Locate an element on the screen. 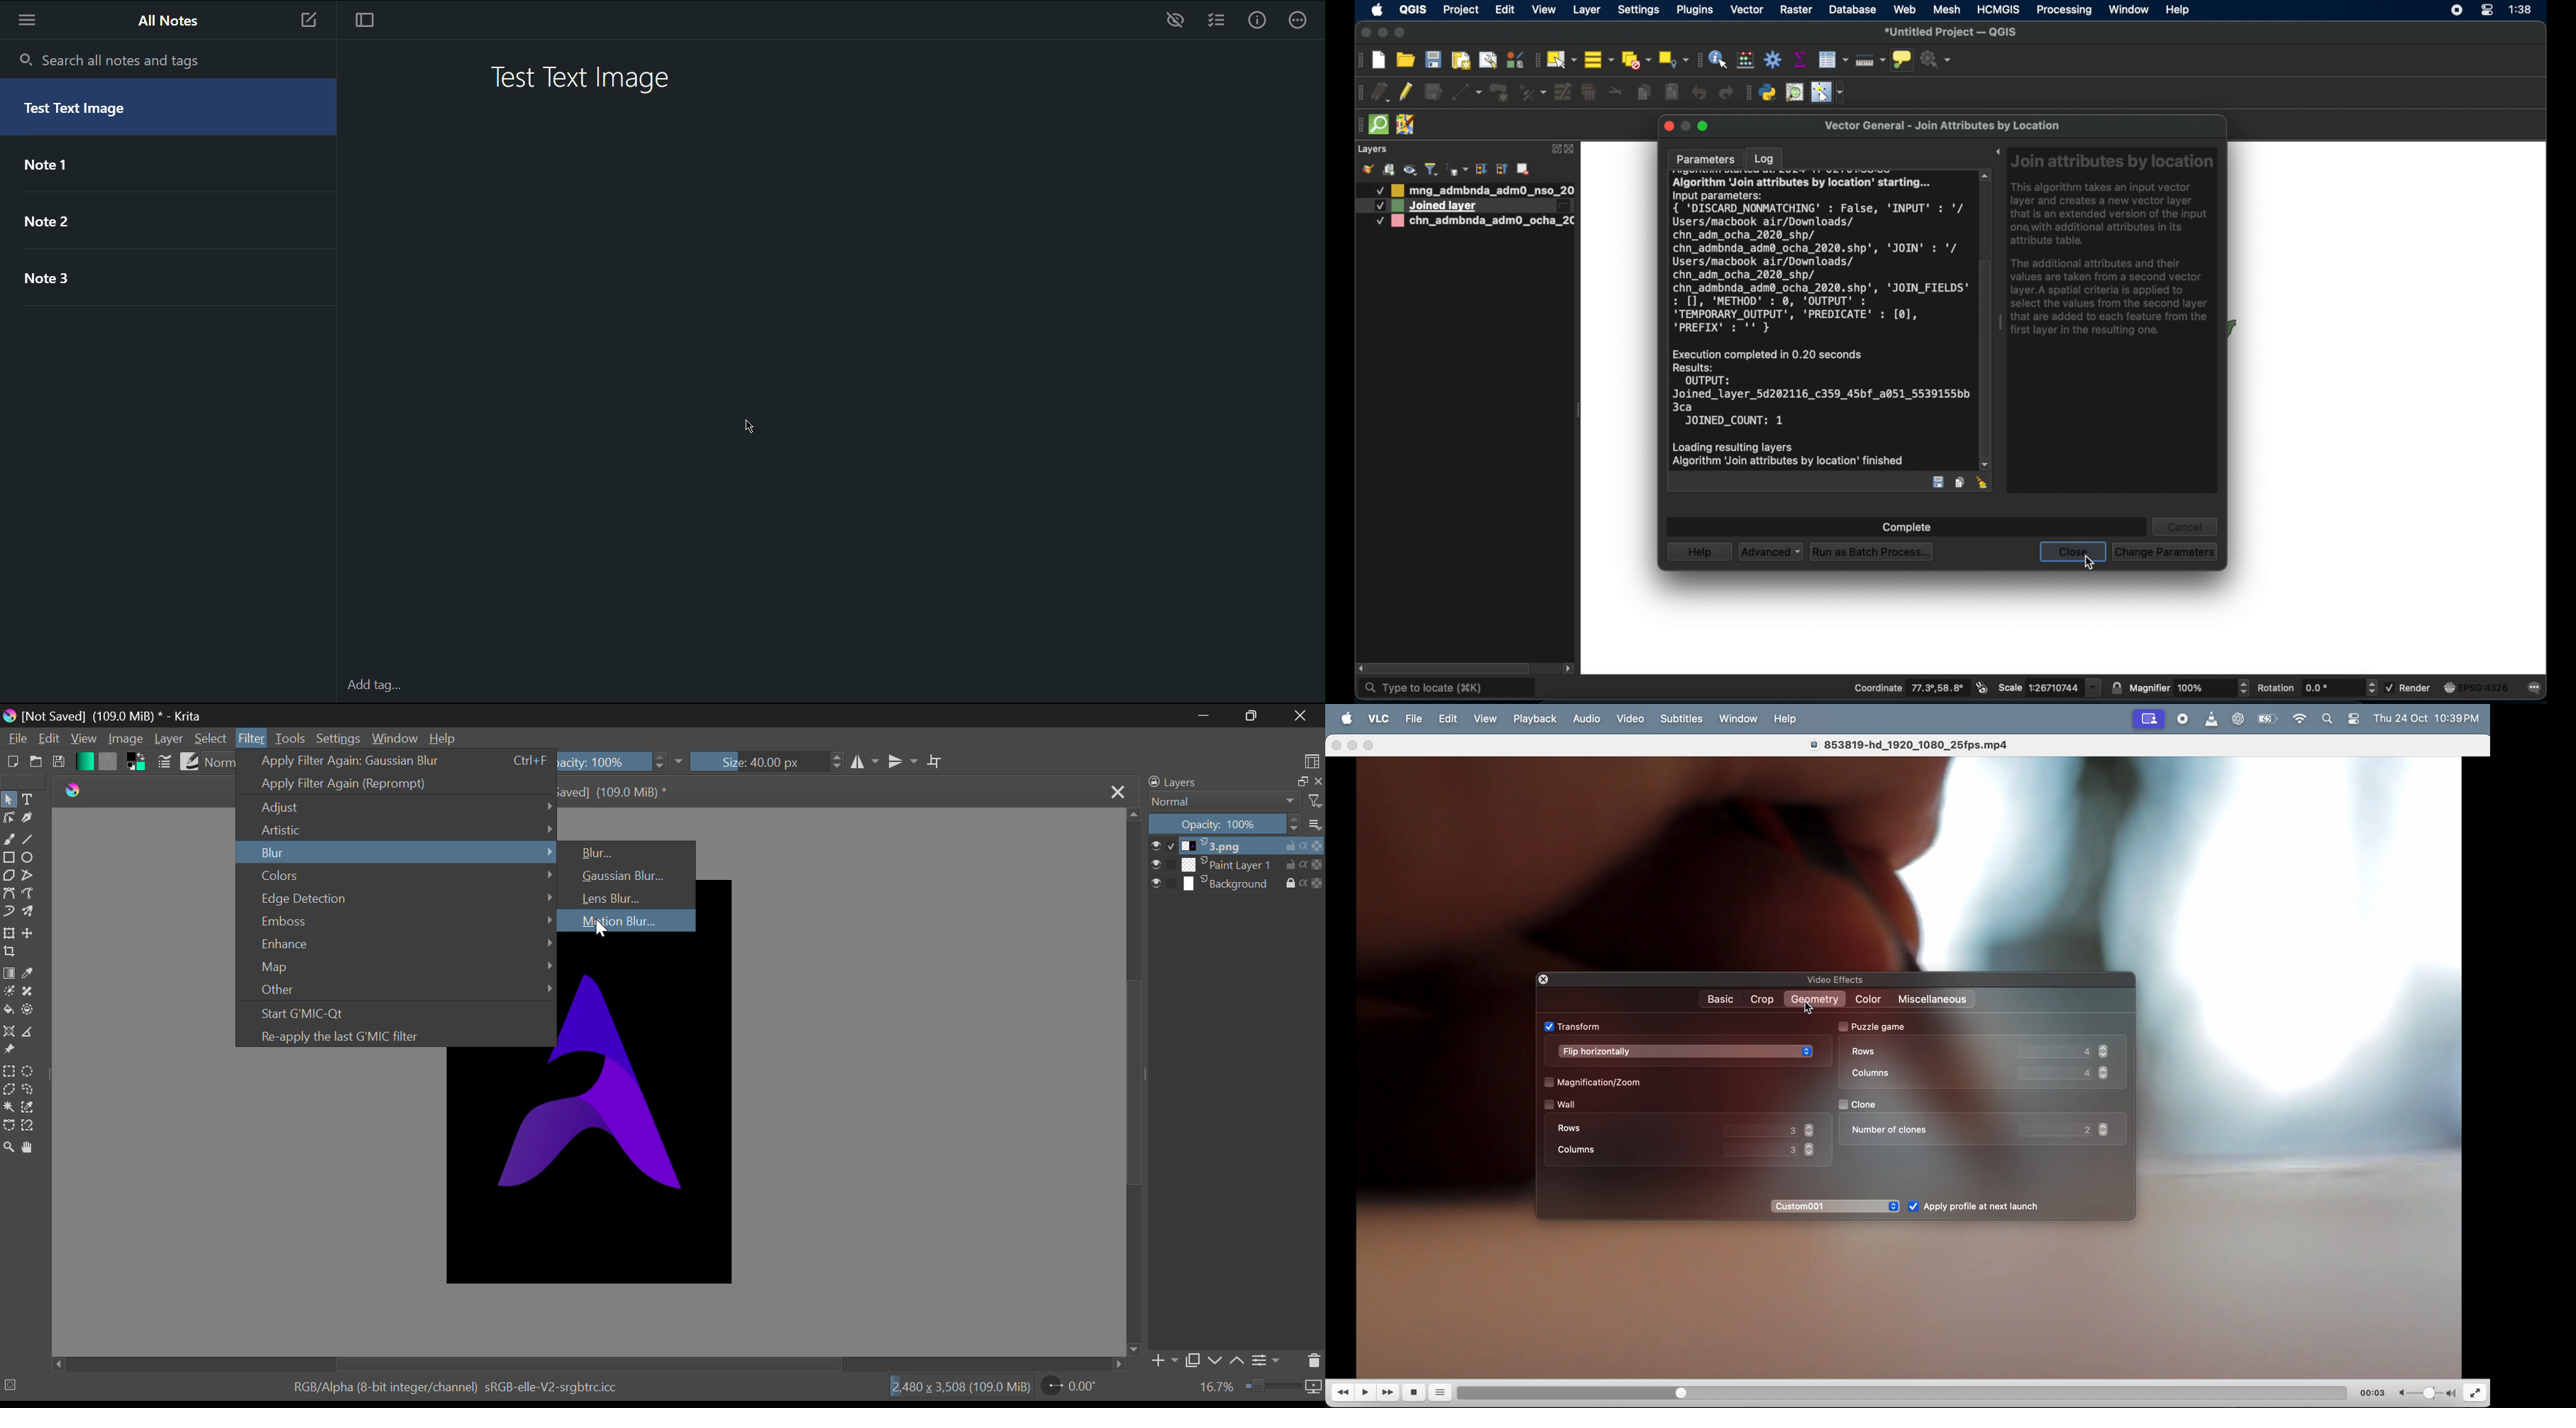  select by location is located at coordinates (1673, 60).